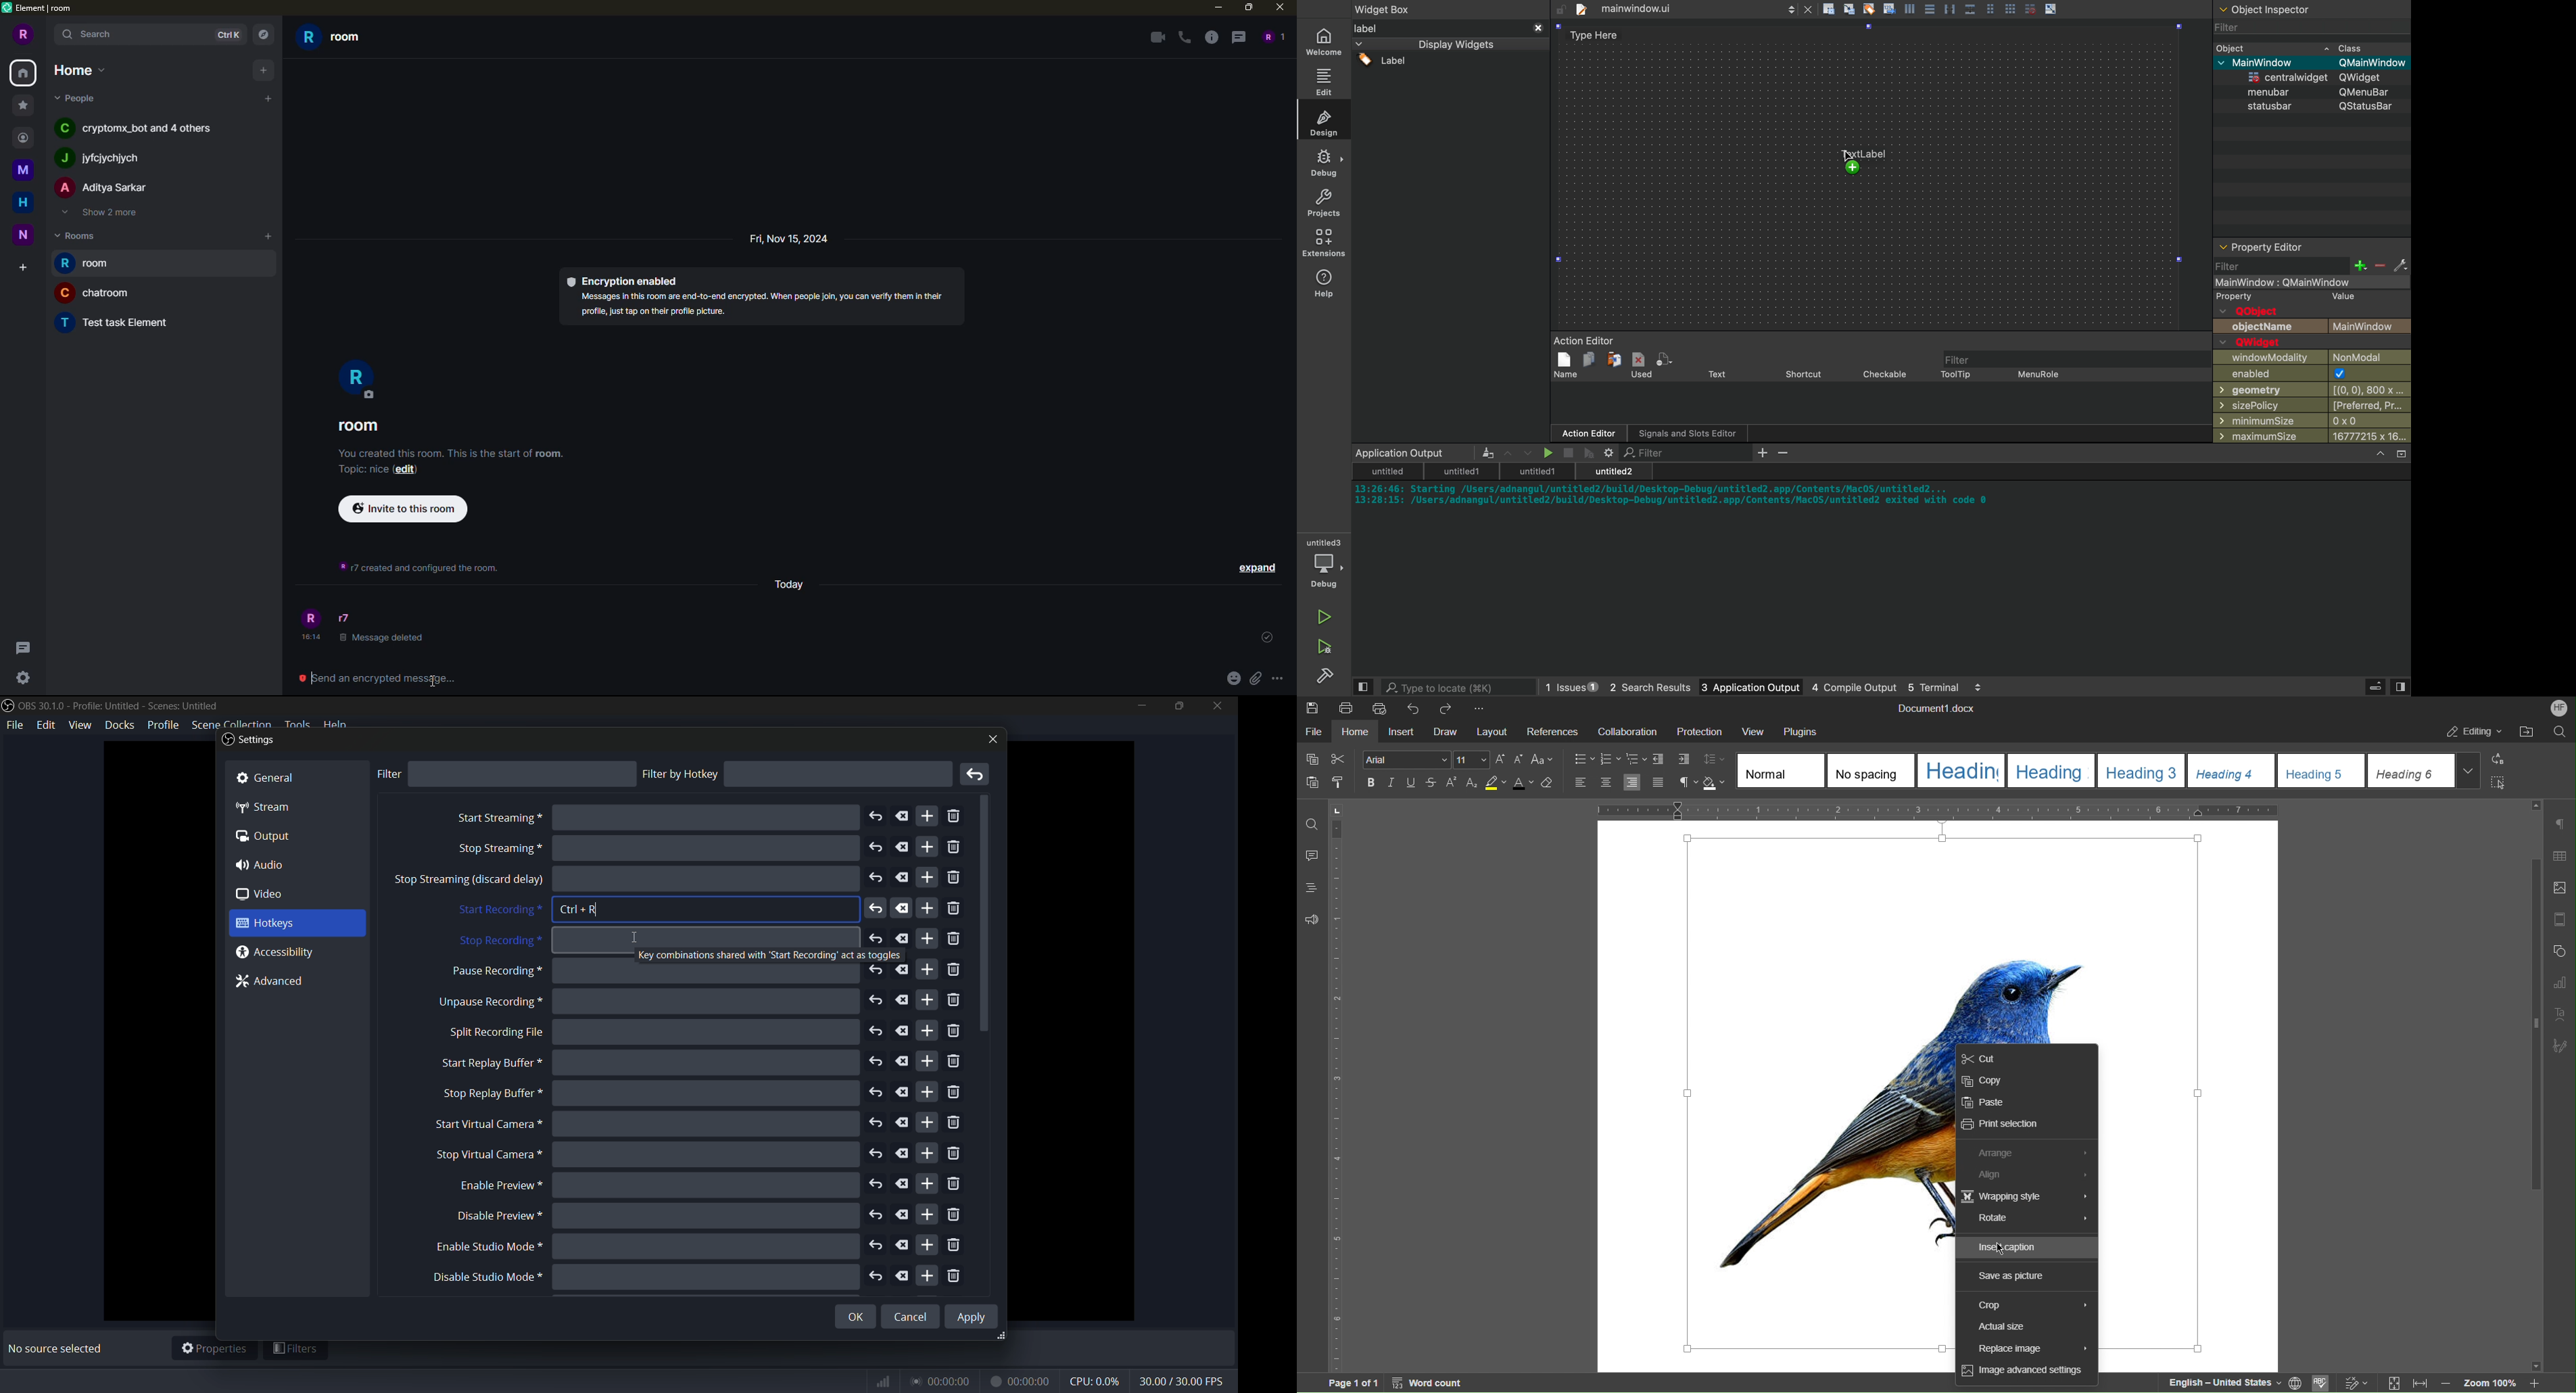  Describe the element at coordinates (497, 849) in the screenshot. I see `stop screaming` at that location.